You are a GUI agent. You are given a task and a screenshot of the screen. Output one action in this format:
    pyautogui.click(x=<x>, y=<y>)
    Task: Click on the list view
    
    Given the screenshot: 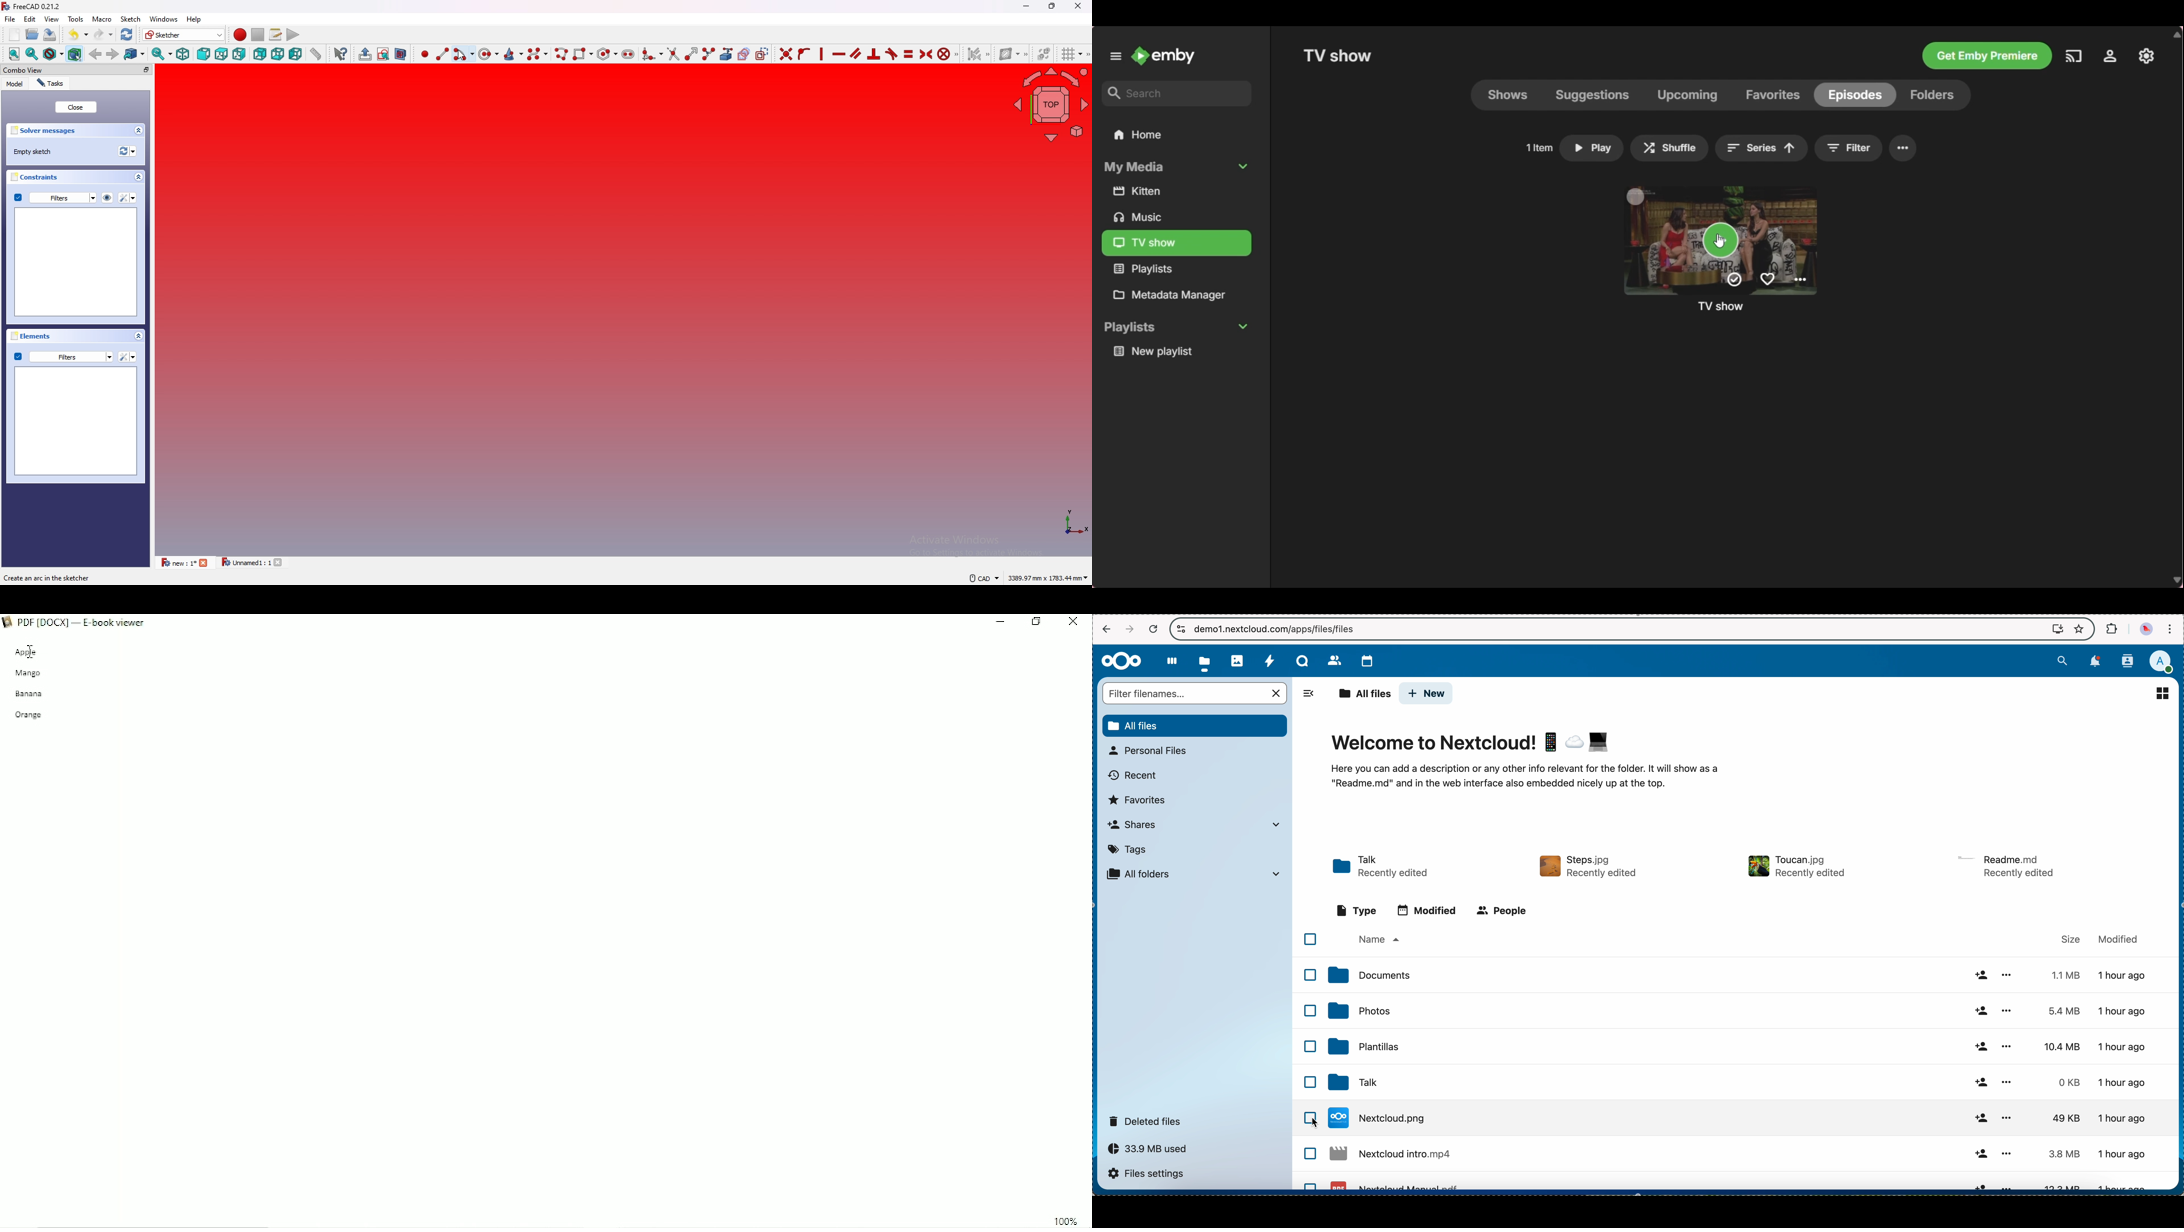 What is the action you would take?
    pyautogui.click(x=2164, y=693)
    